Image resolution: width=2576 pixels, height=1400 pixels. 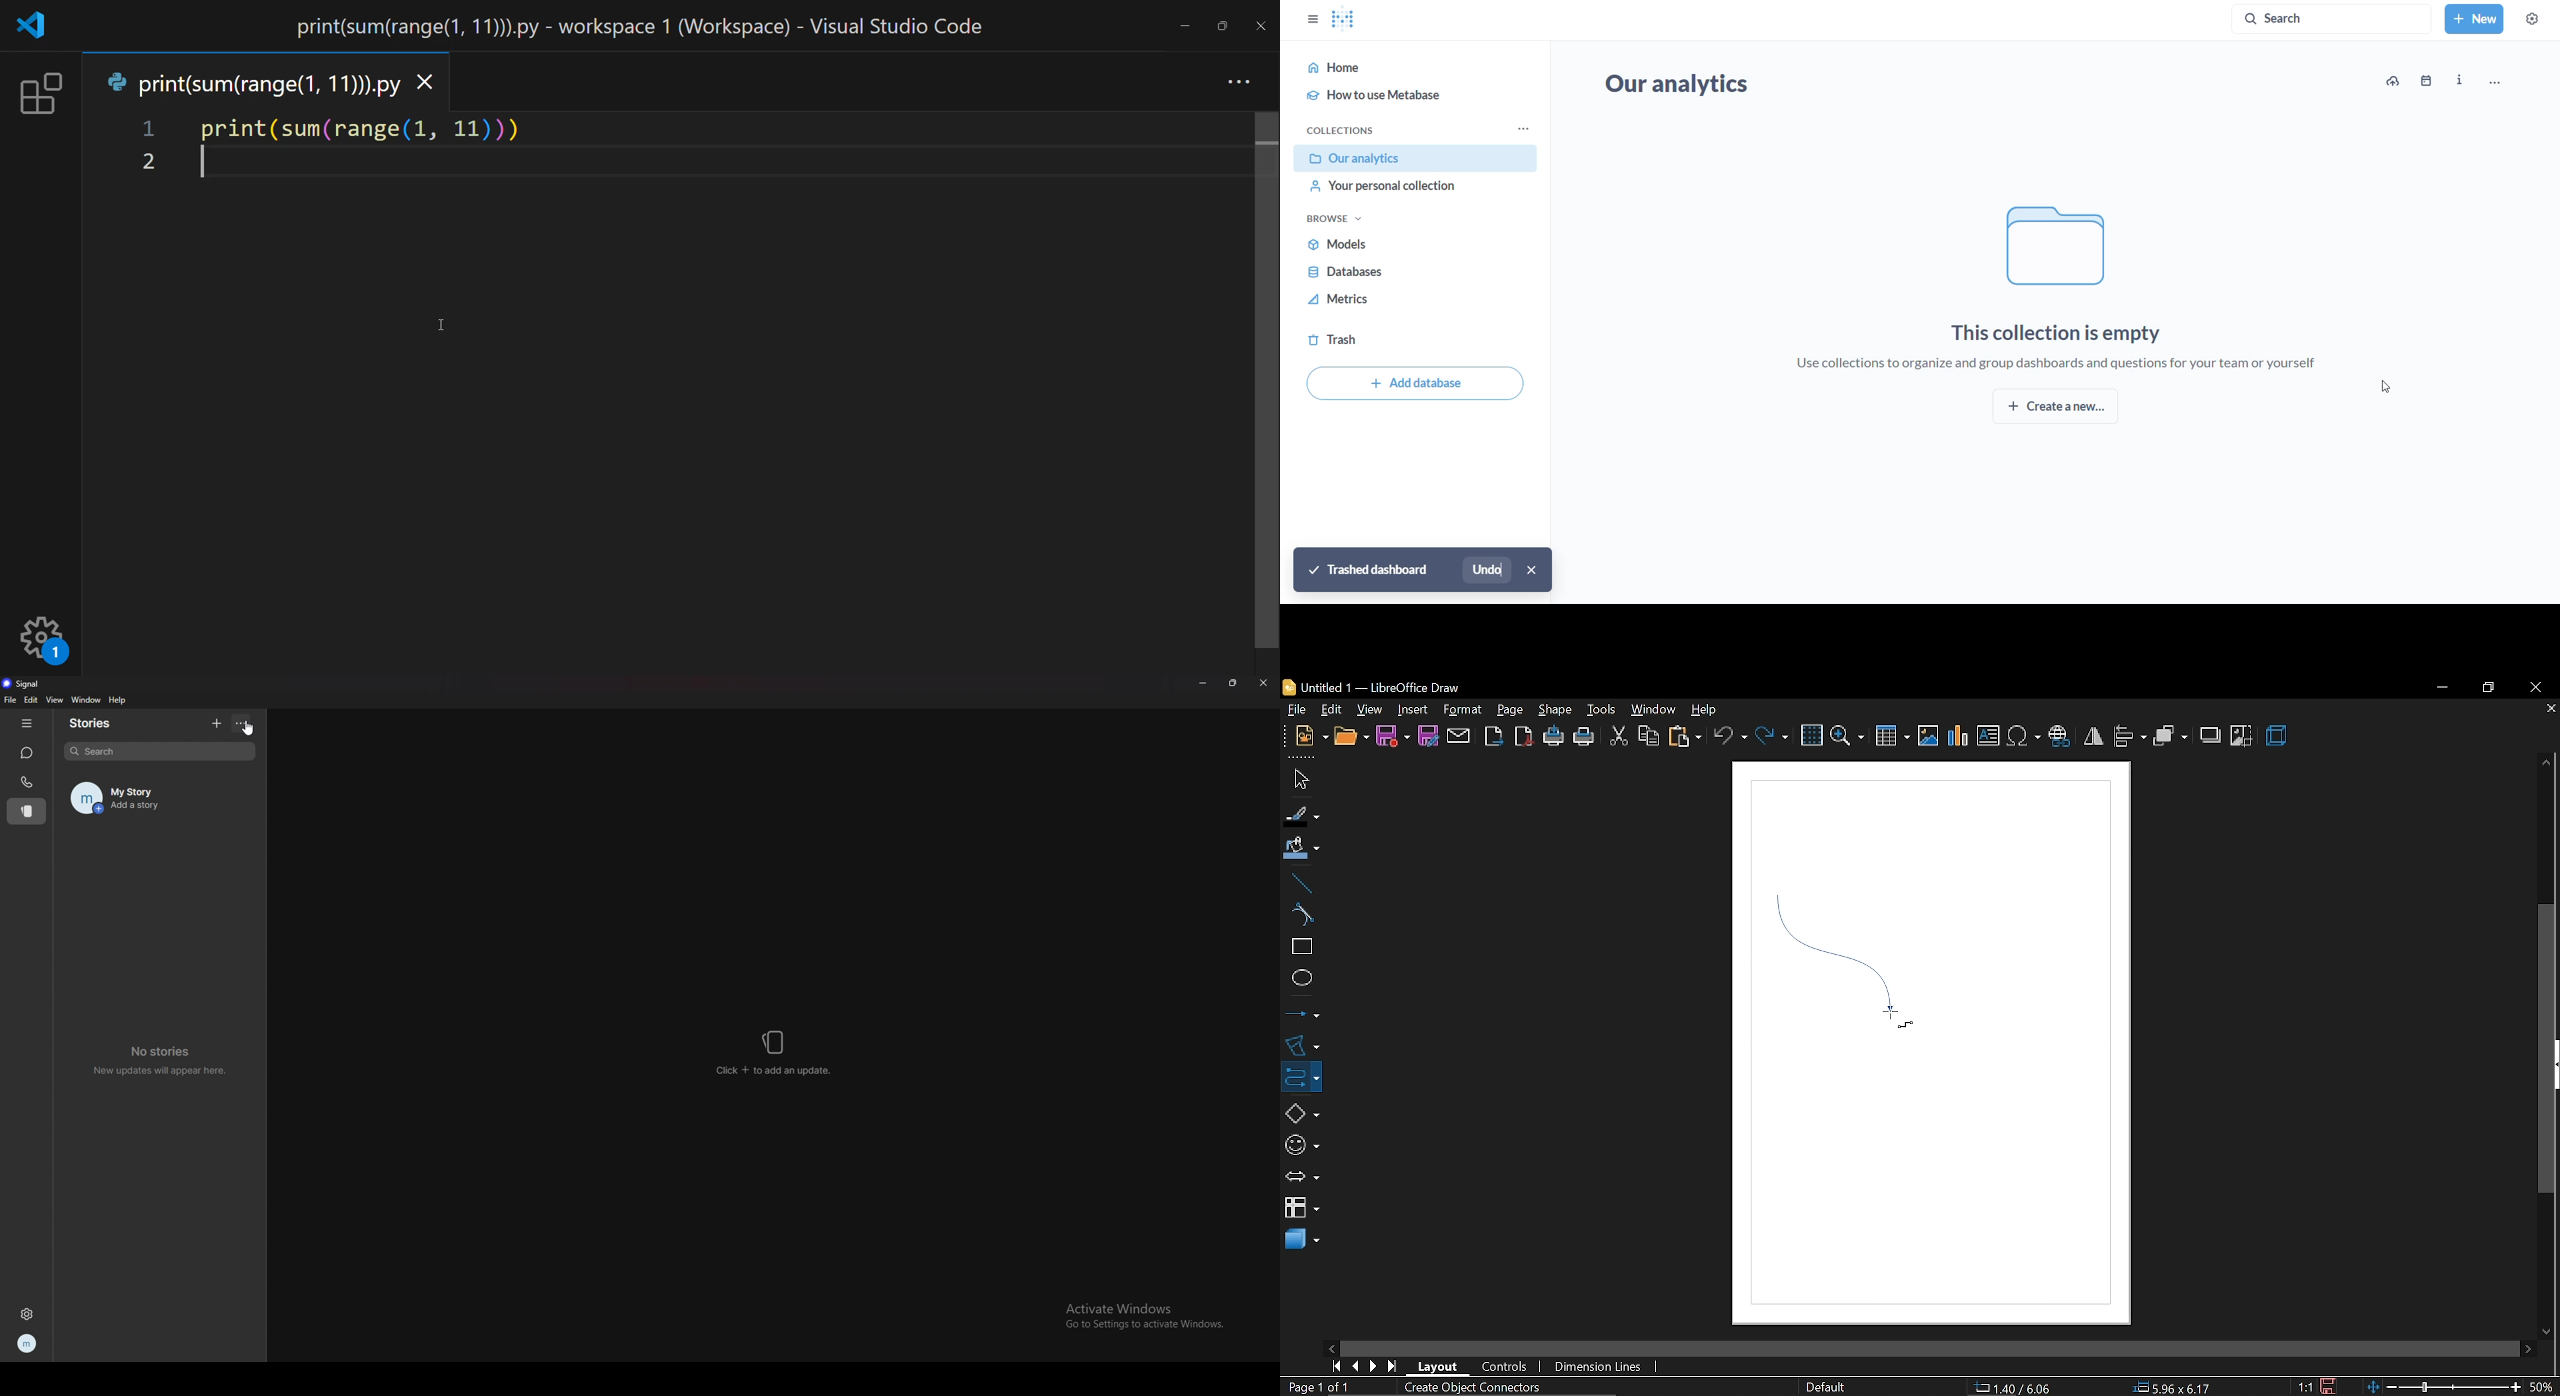 What do you see at coordinates (1299, 1175) in the screenshot?
I see `arrows` at bounding box center [1299, 1175].